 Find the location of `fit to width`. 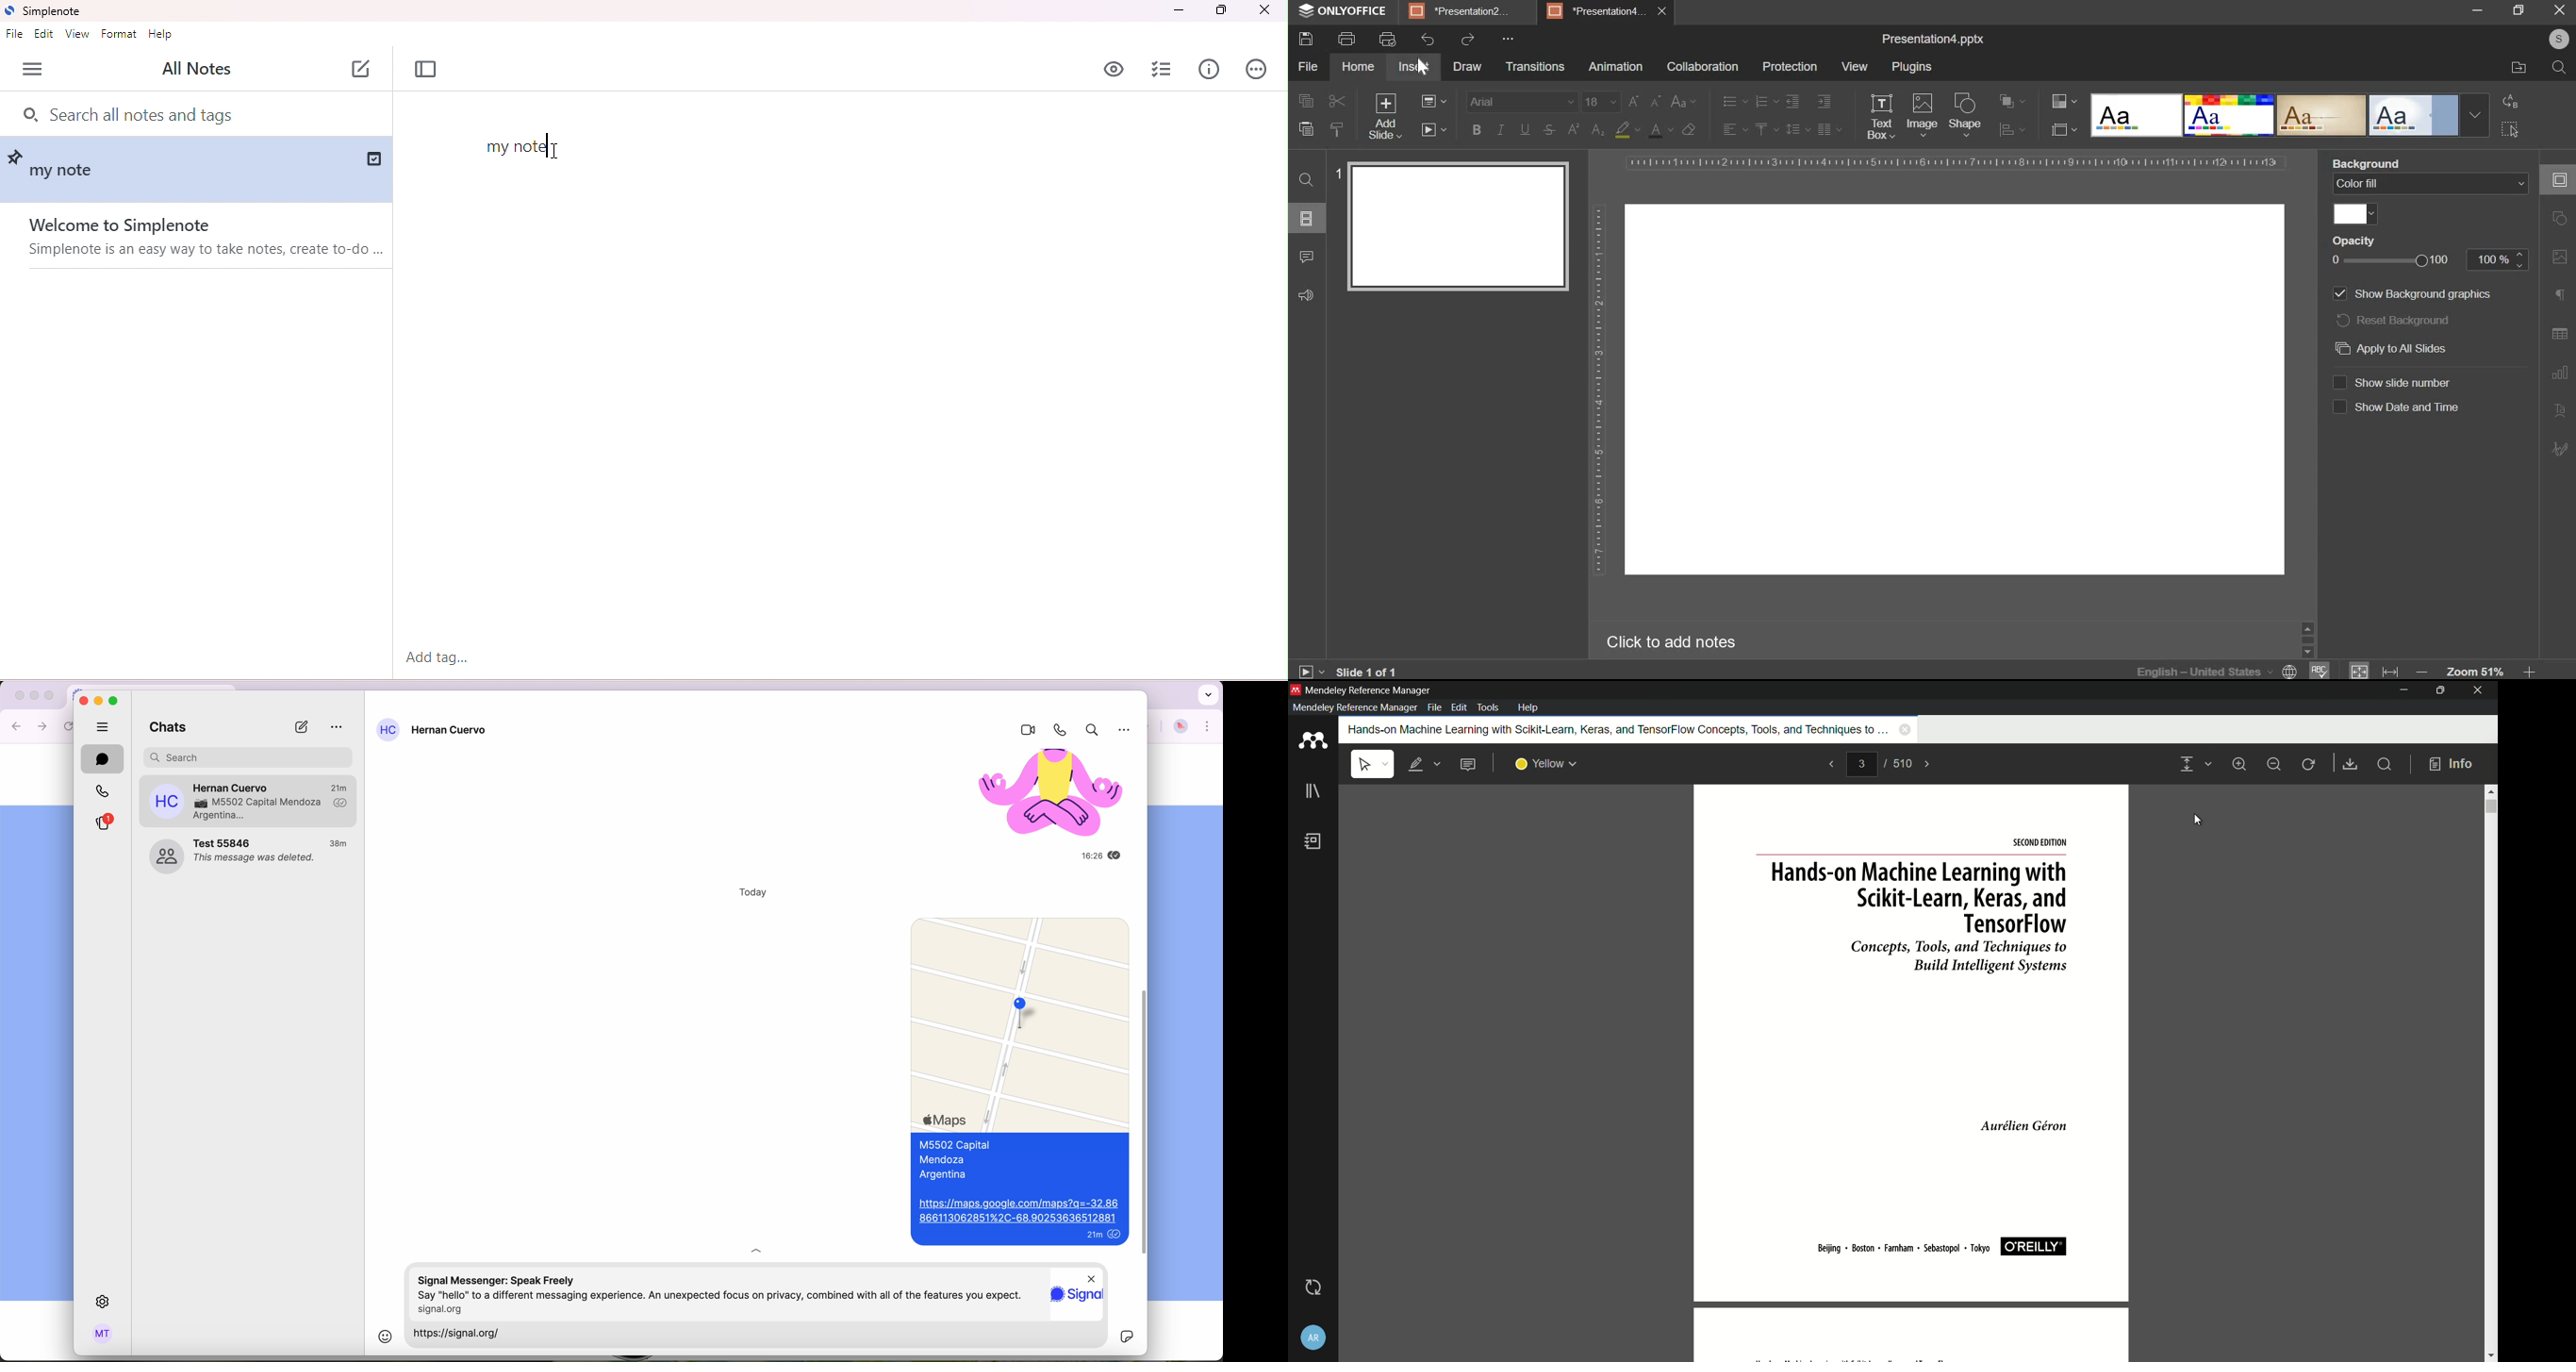

fit to width is located at coordinates (2391, 670).